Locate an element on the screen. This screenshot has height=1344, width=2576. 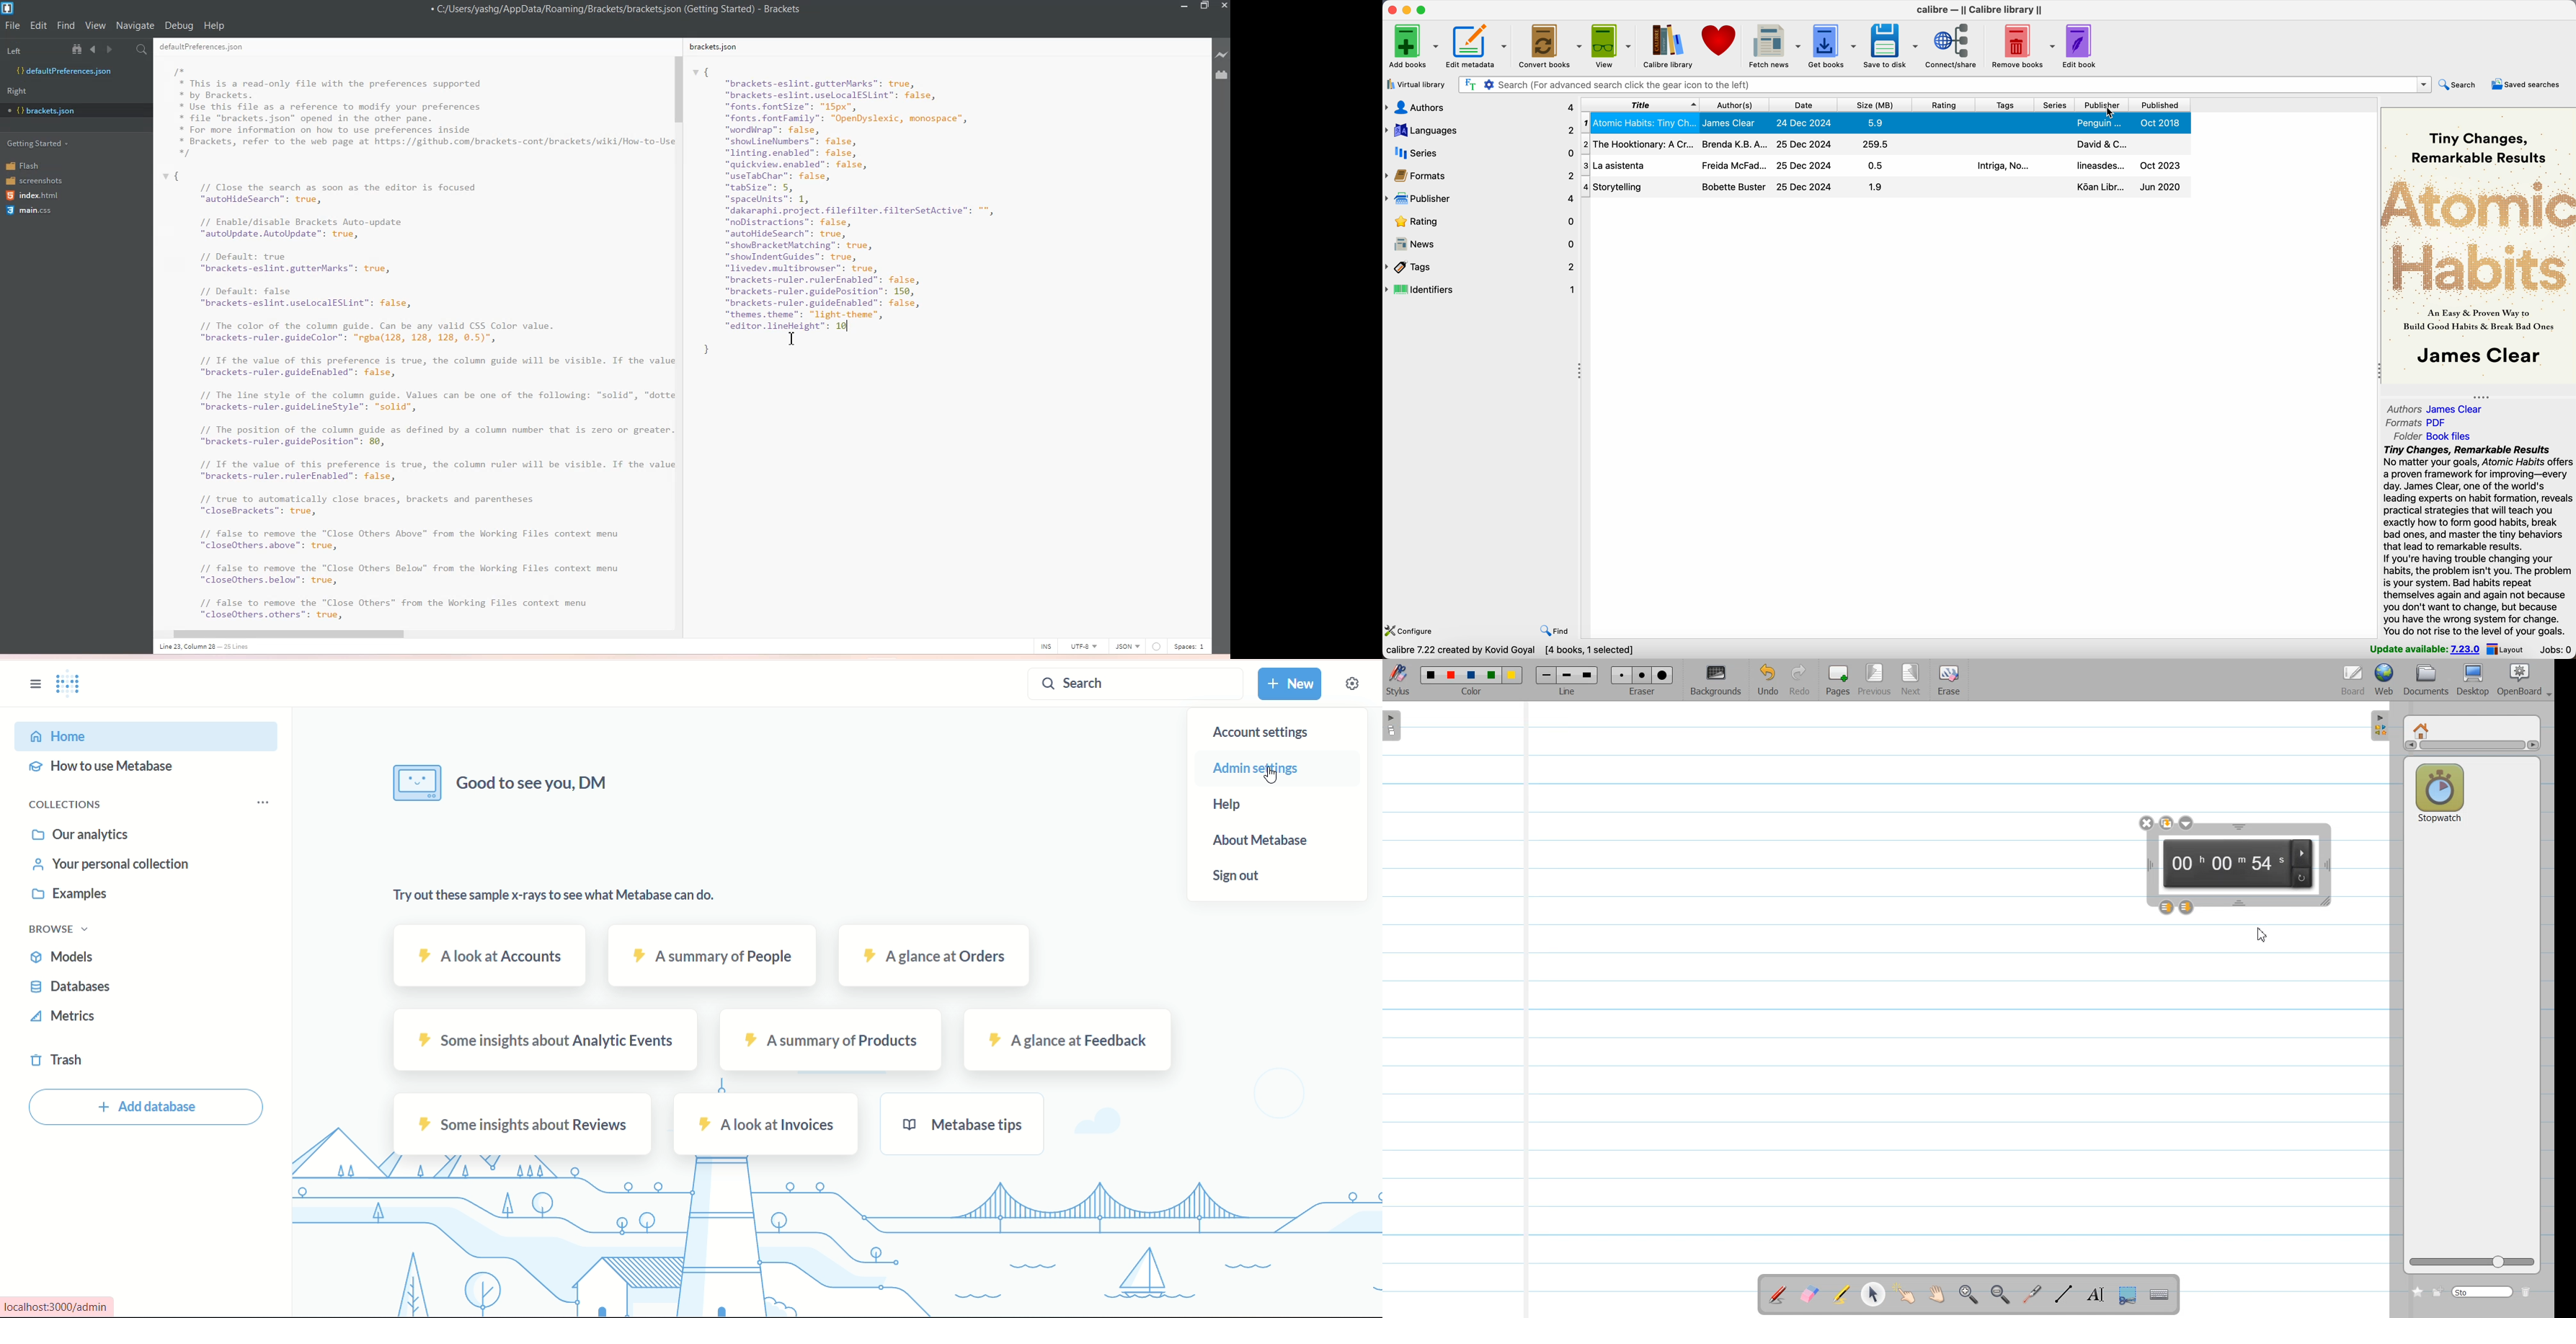
minimize is located at coordinates (1407, 10).